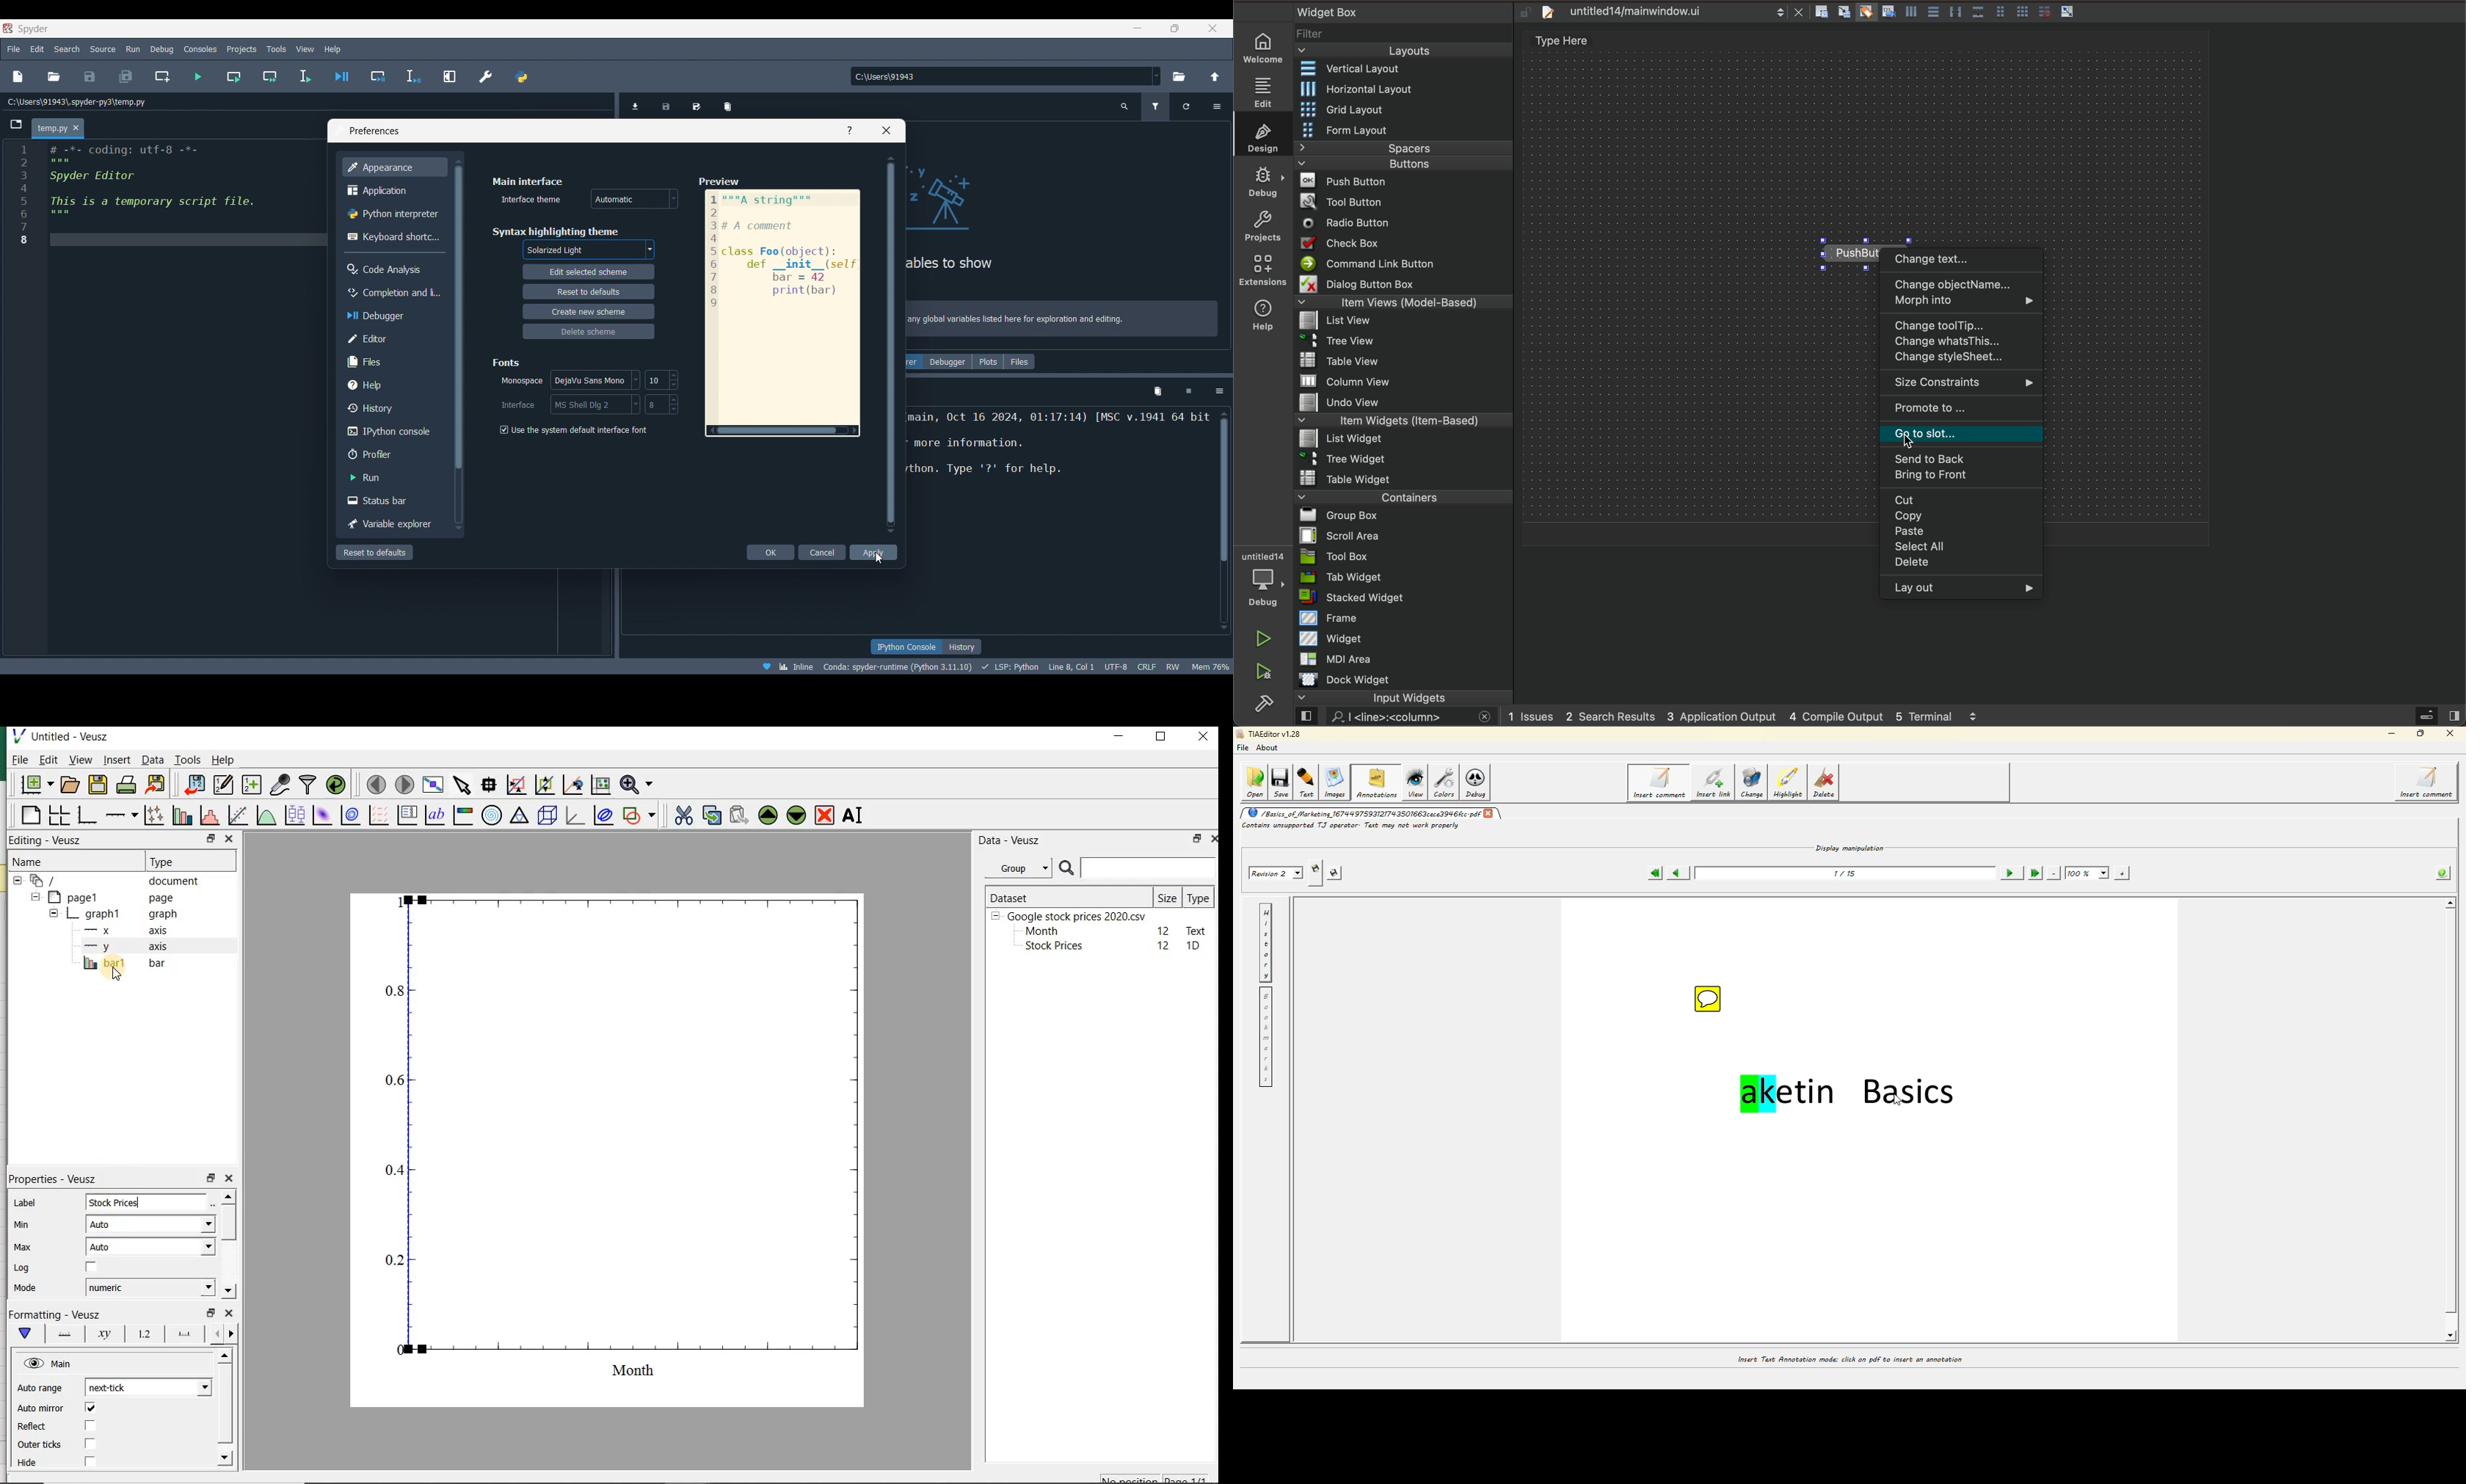 The image size is (2492, 1484). I want to click on plot a 2d dataset as an image, so click(321, 815).